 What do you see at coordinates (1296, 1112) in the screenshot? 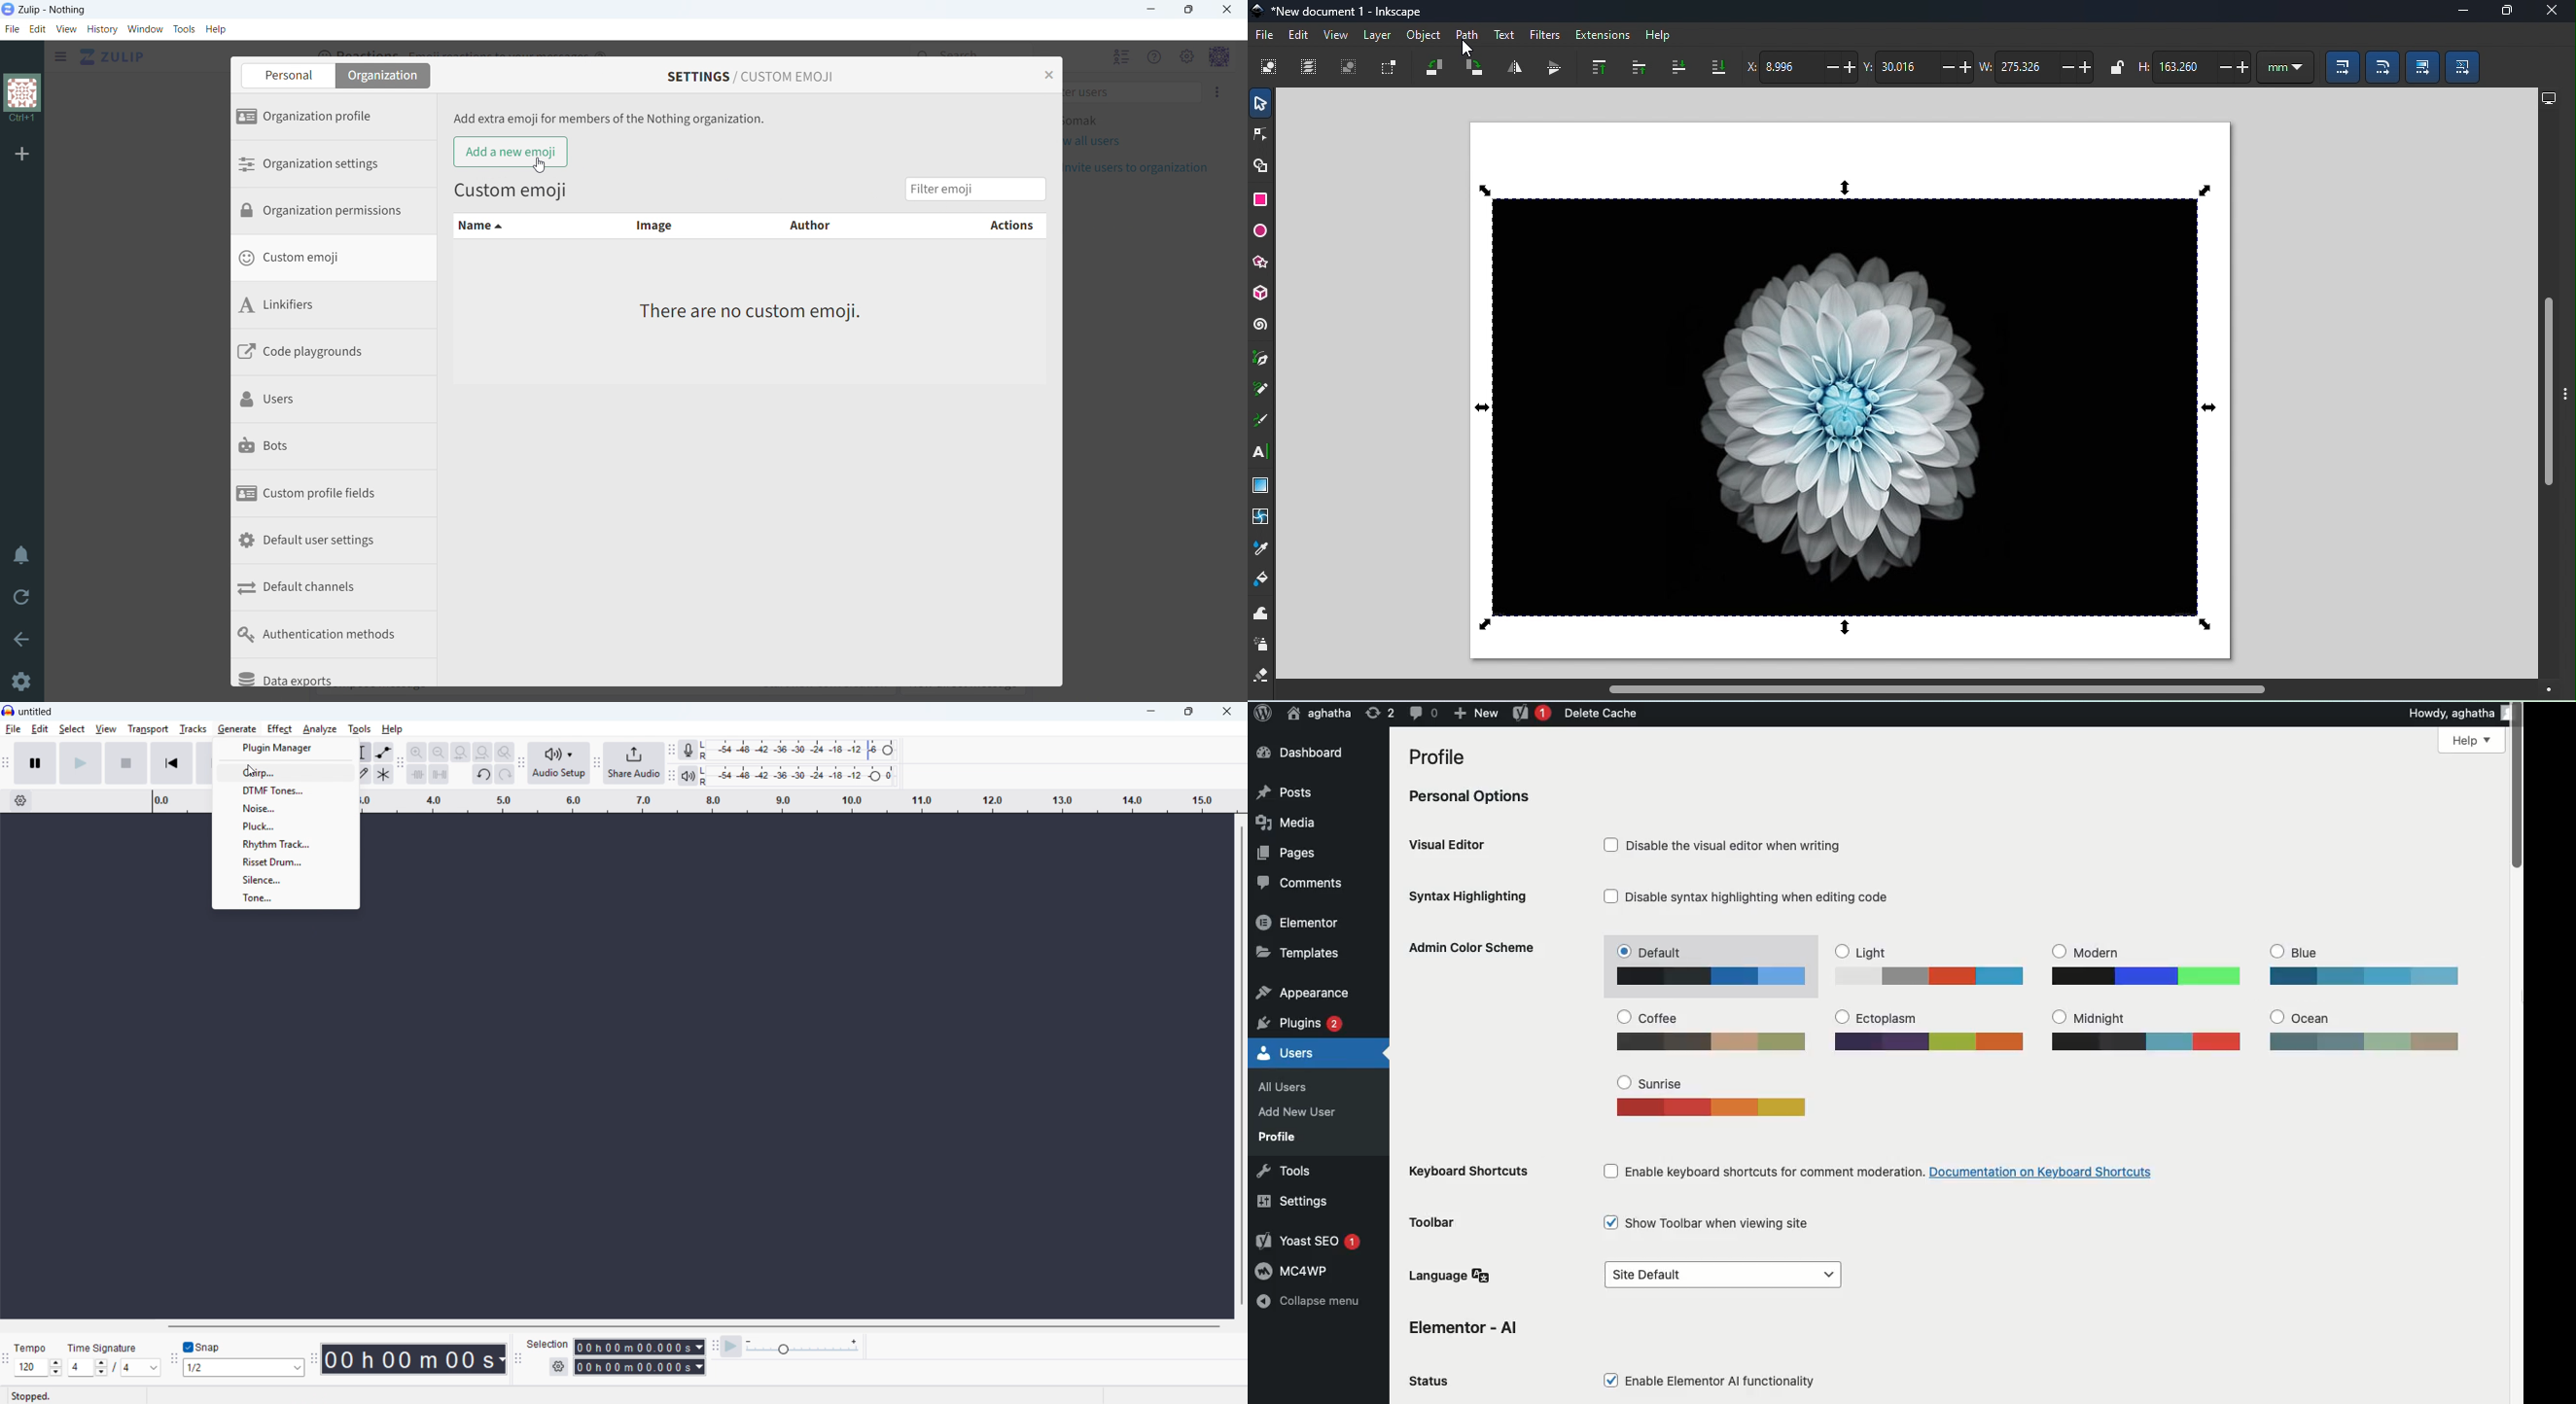
I see `Add New User` at bounding box center [1296, 1112].